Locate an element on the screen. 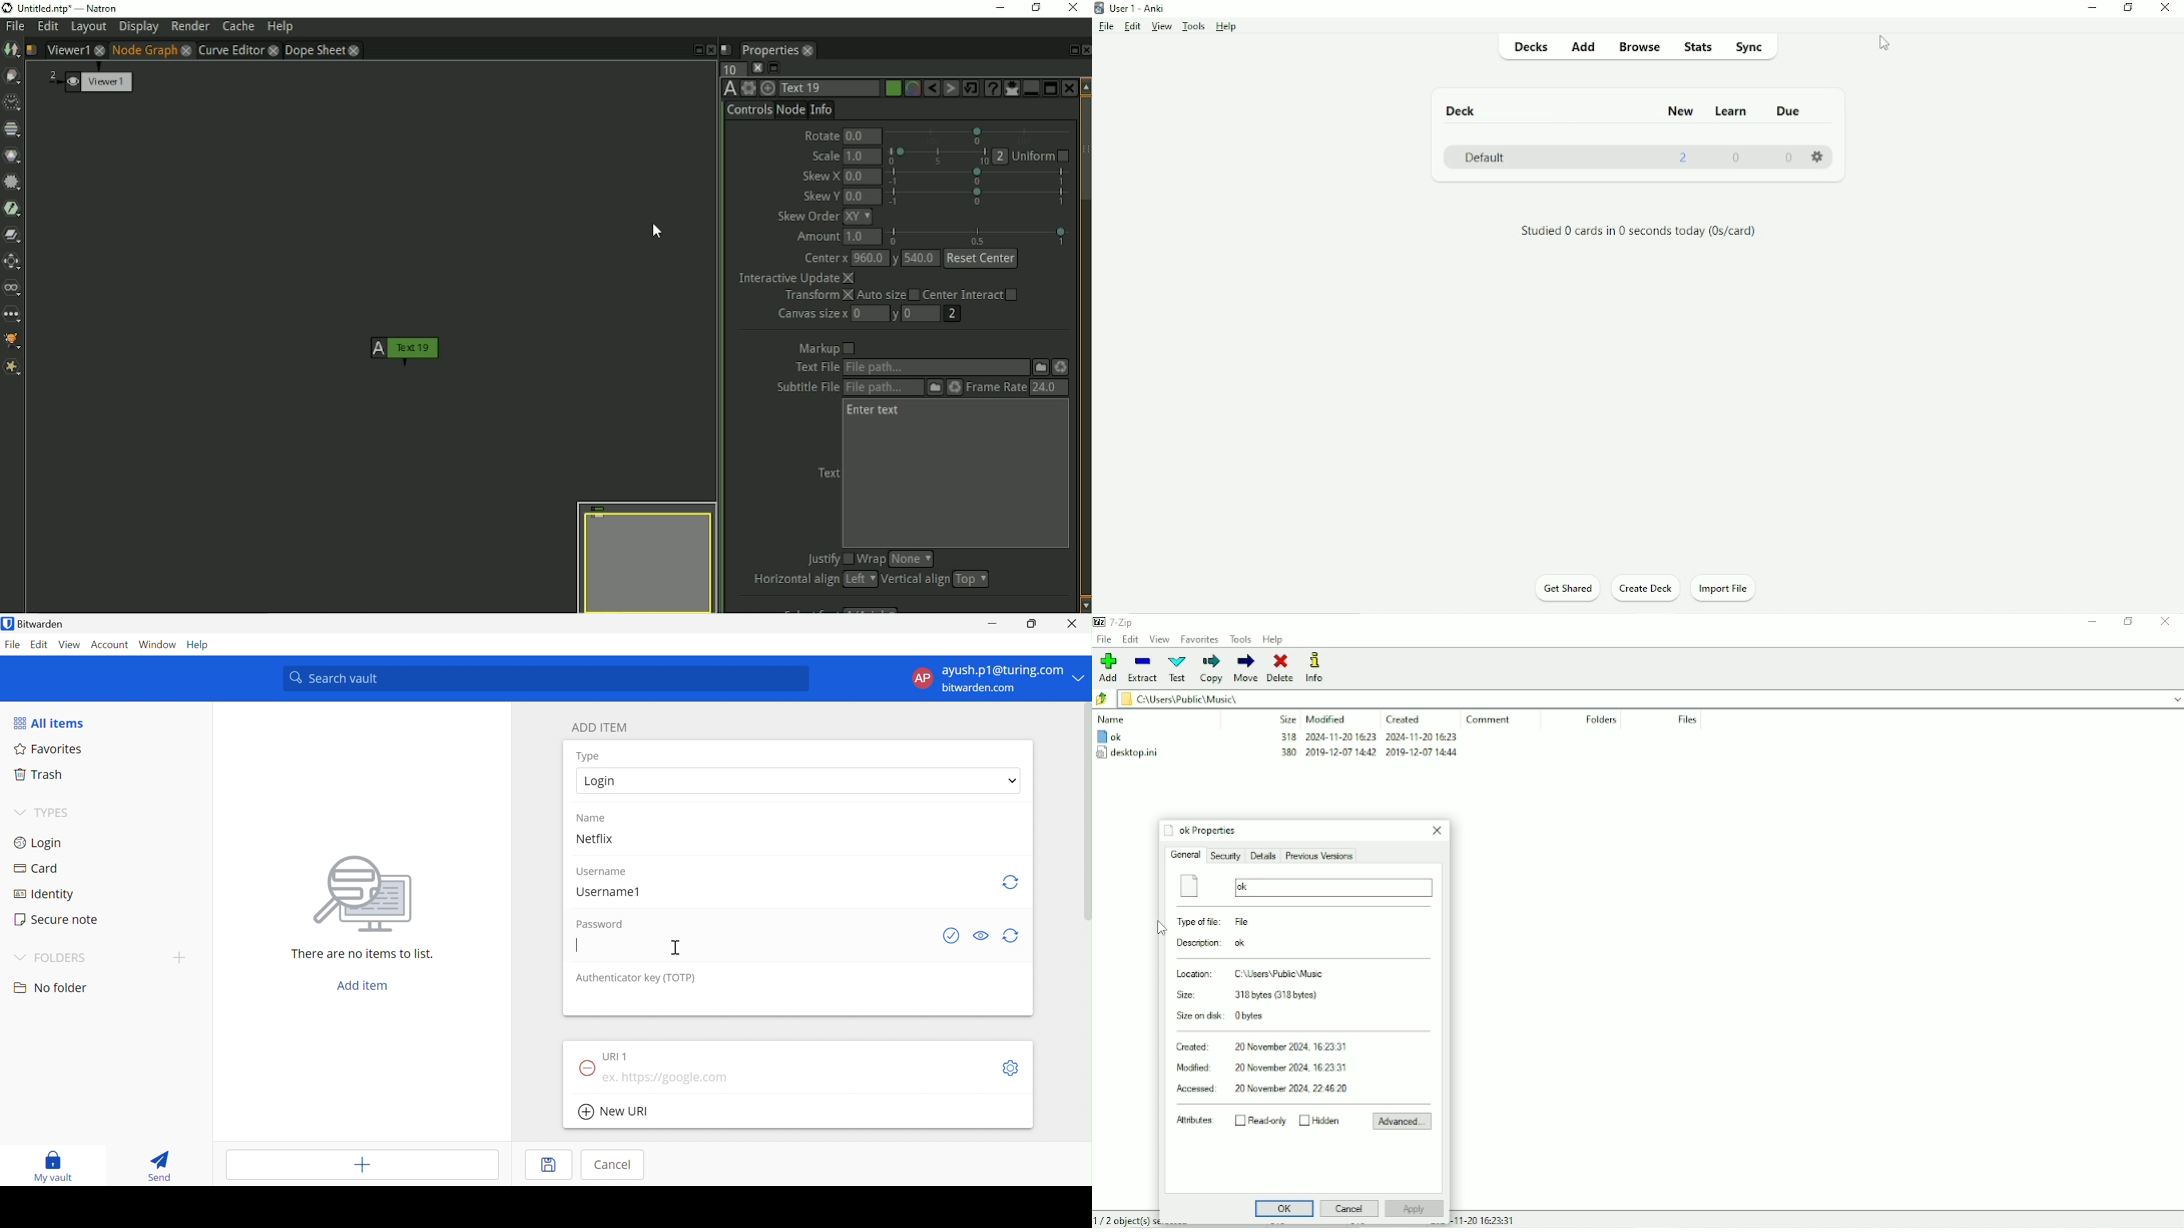  Login is located at coordinates (799, 780).